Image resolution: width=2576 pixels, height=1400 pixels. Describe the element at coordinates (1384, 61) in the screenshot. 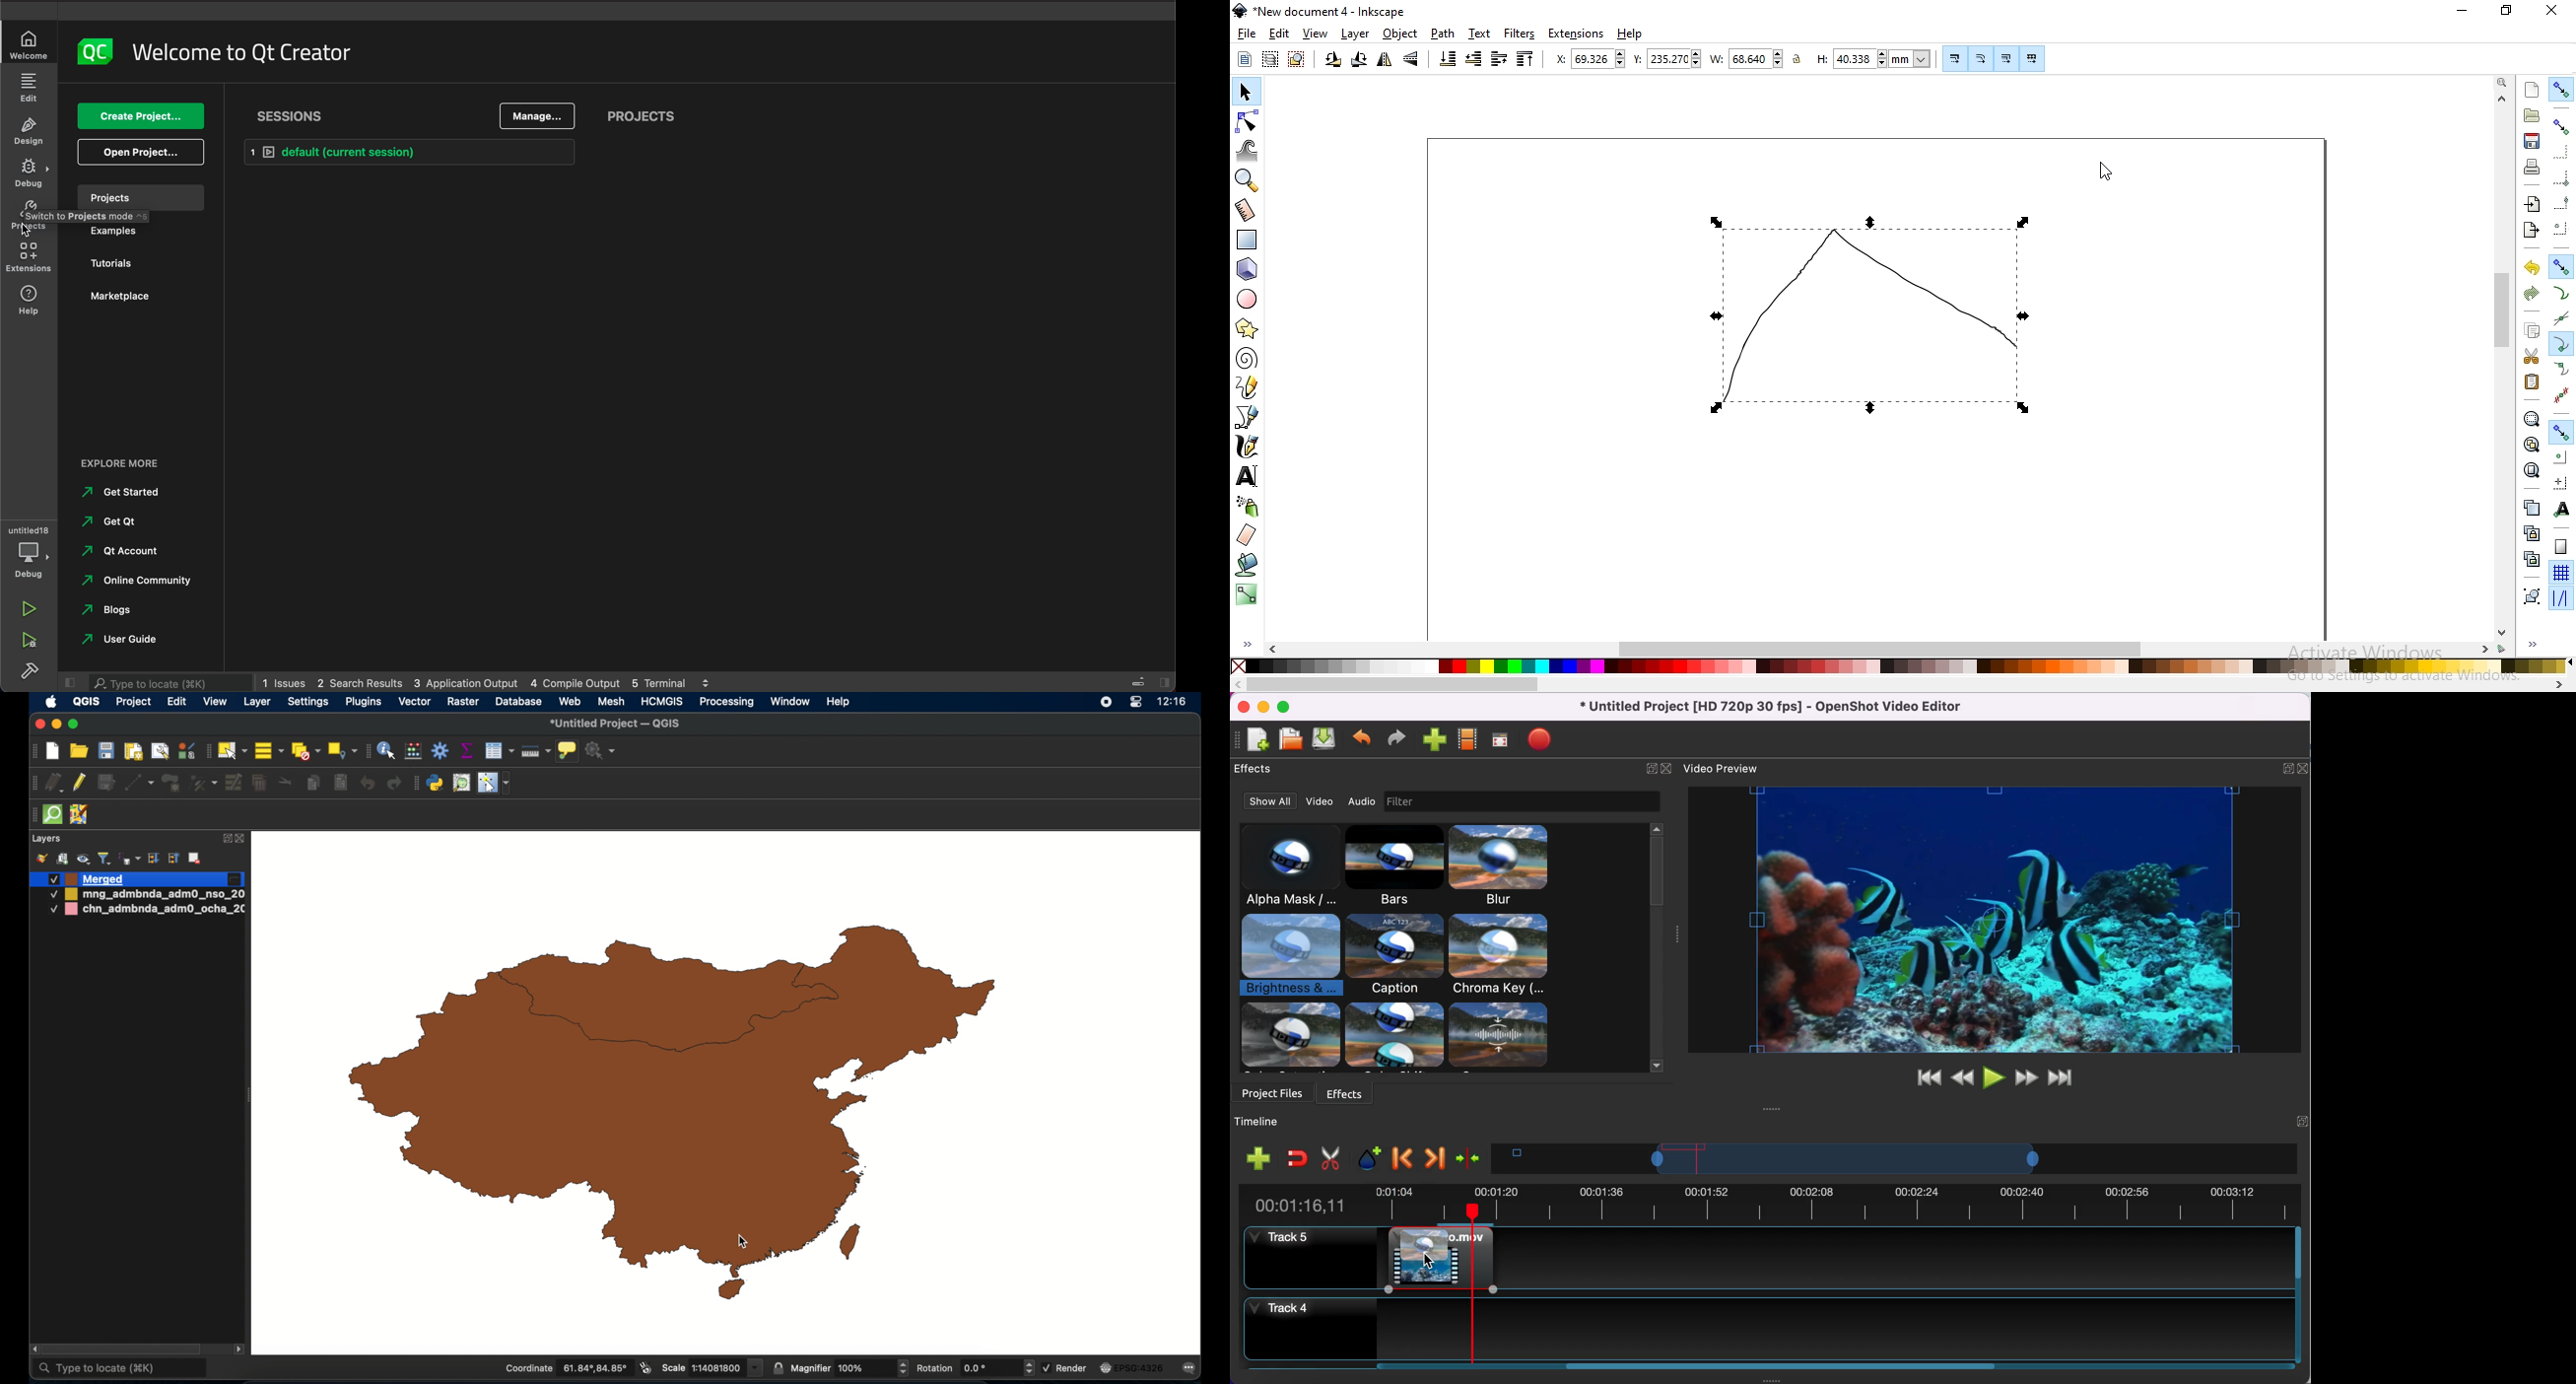

I see `flip horizontally` at that location.